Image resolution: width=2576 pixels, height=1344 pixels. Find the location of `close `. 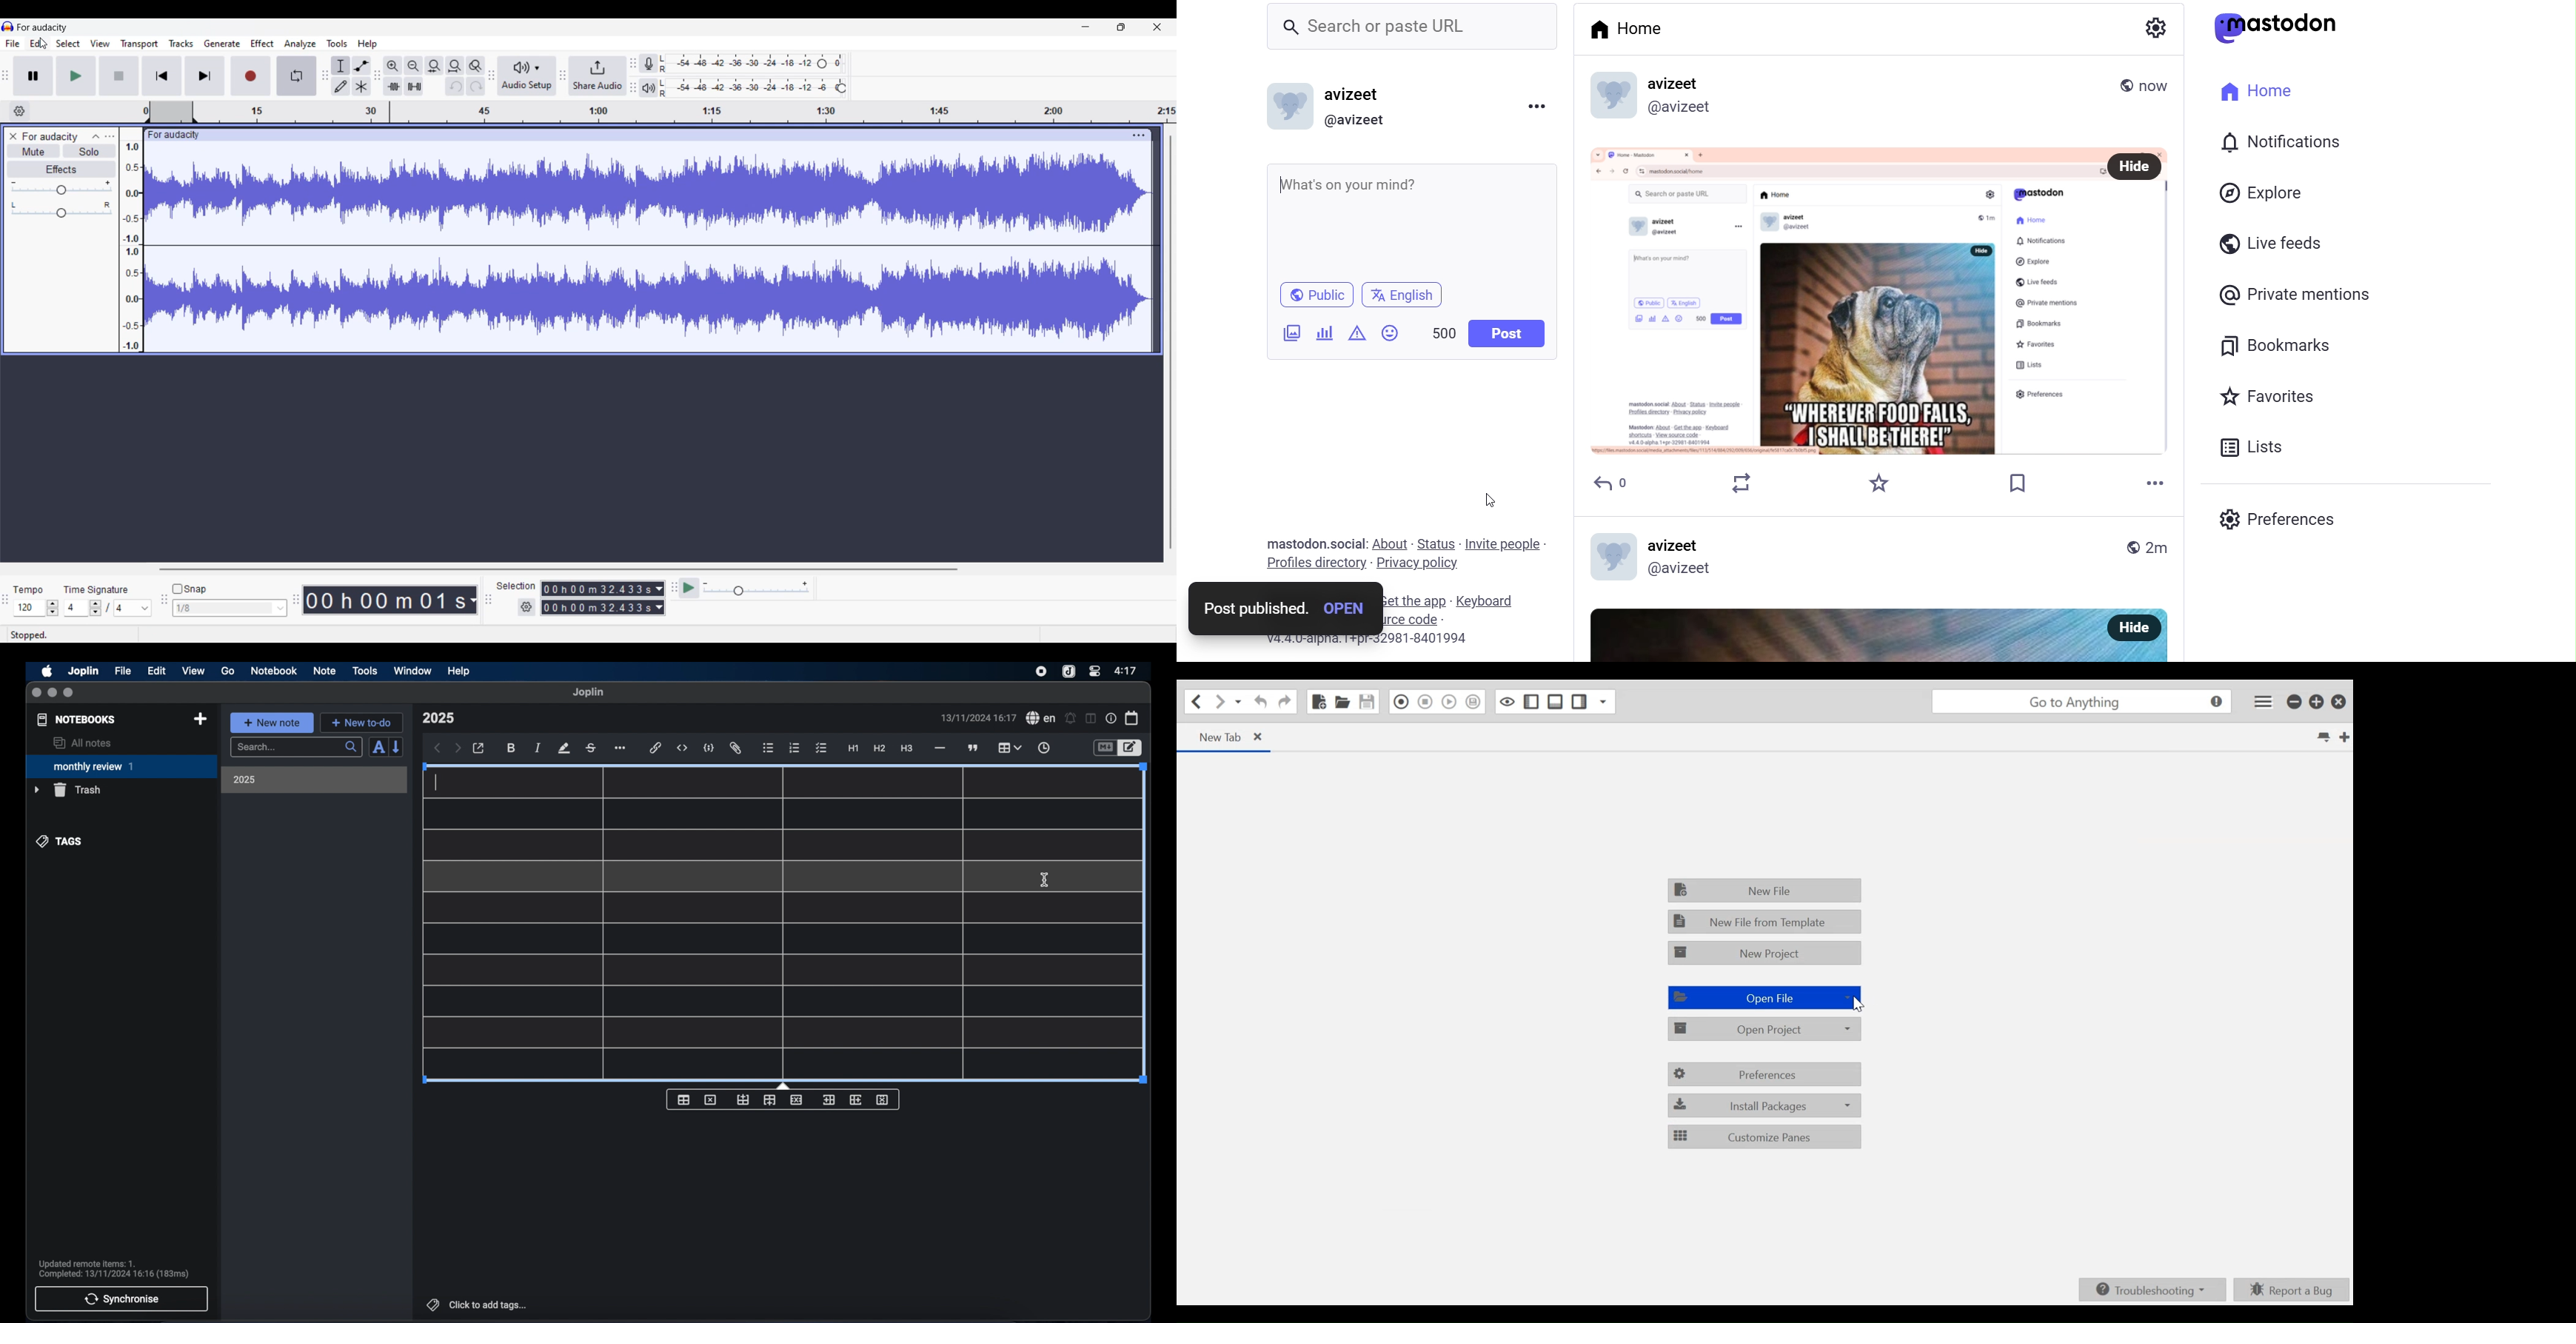

close  is located at coordinates (1259, 737).